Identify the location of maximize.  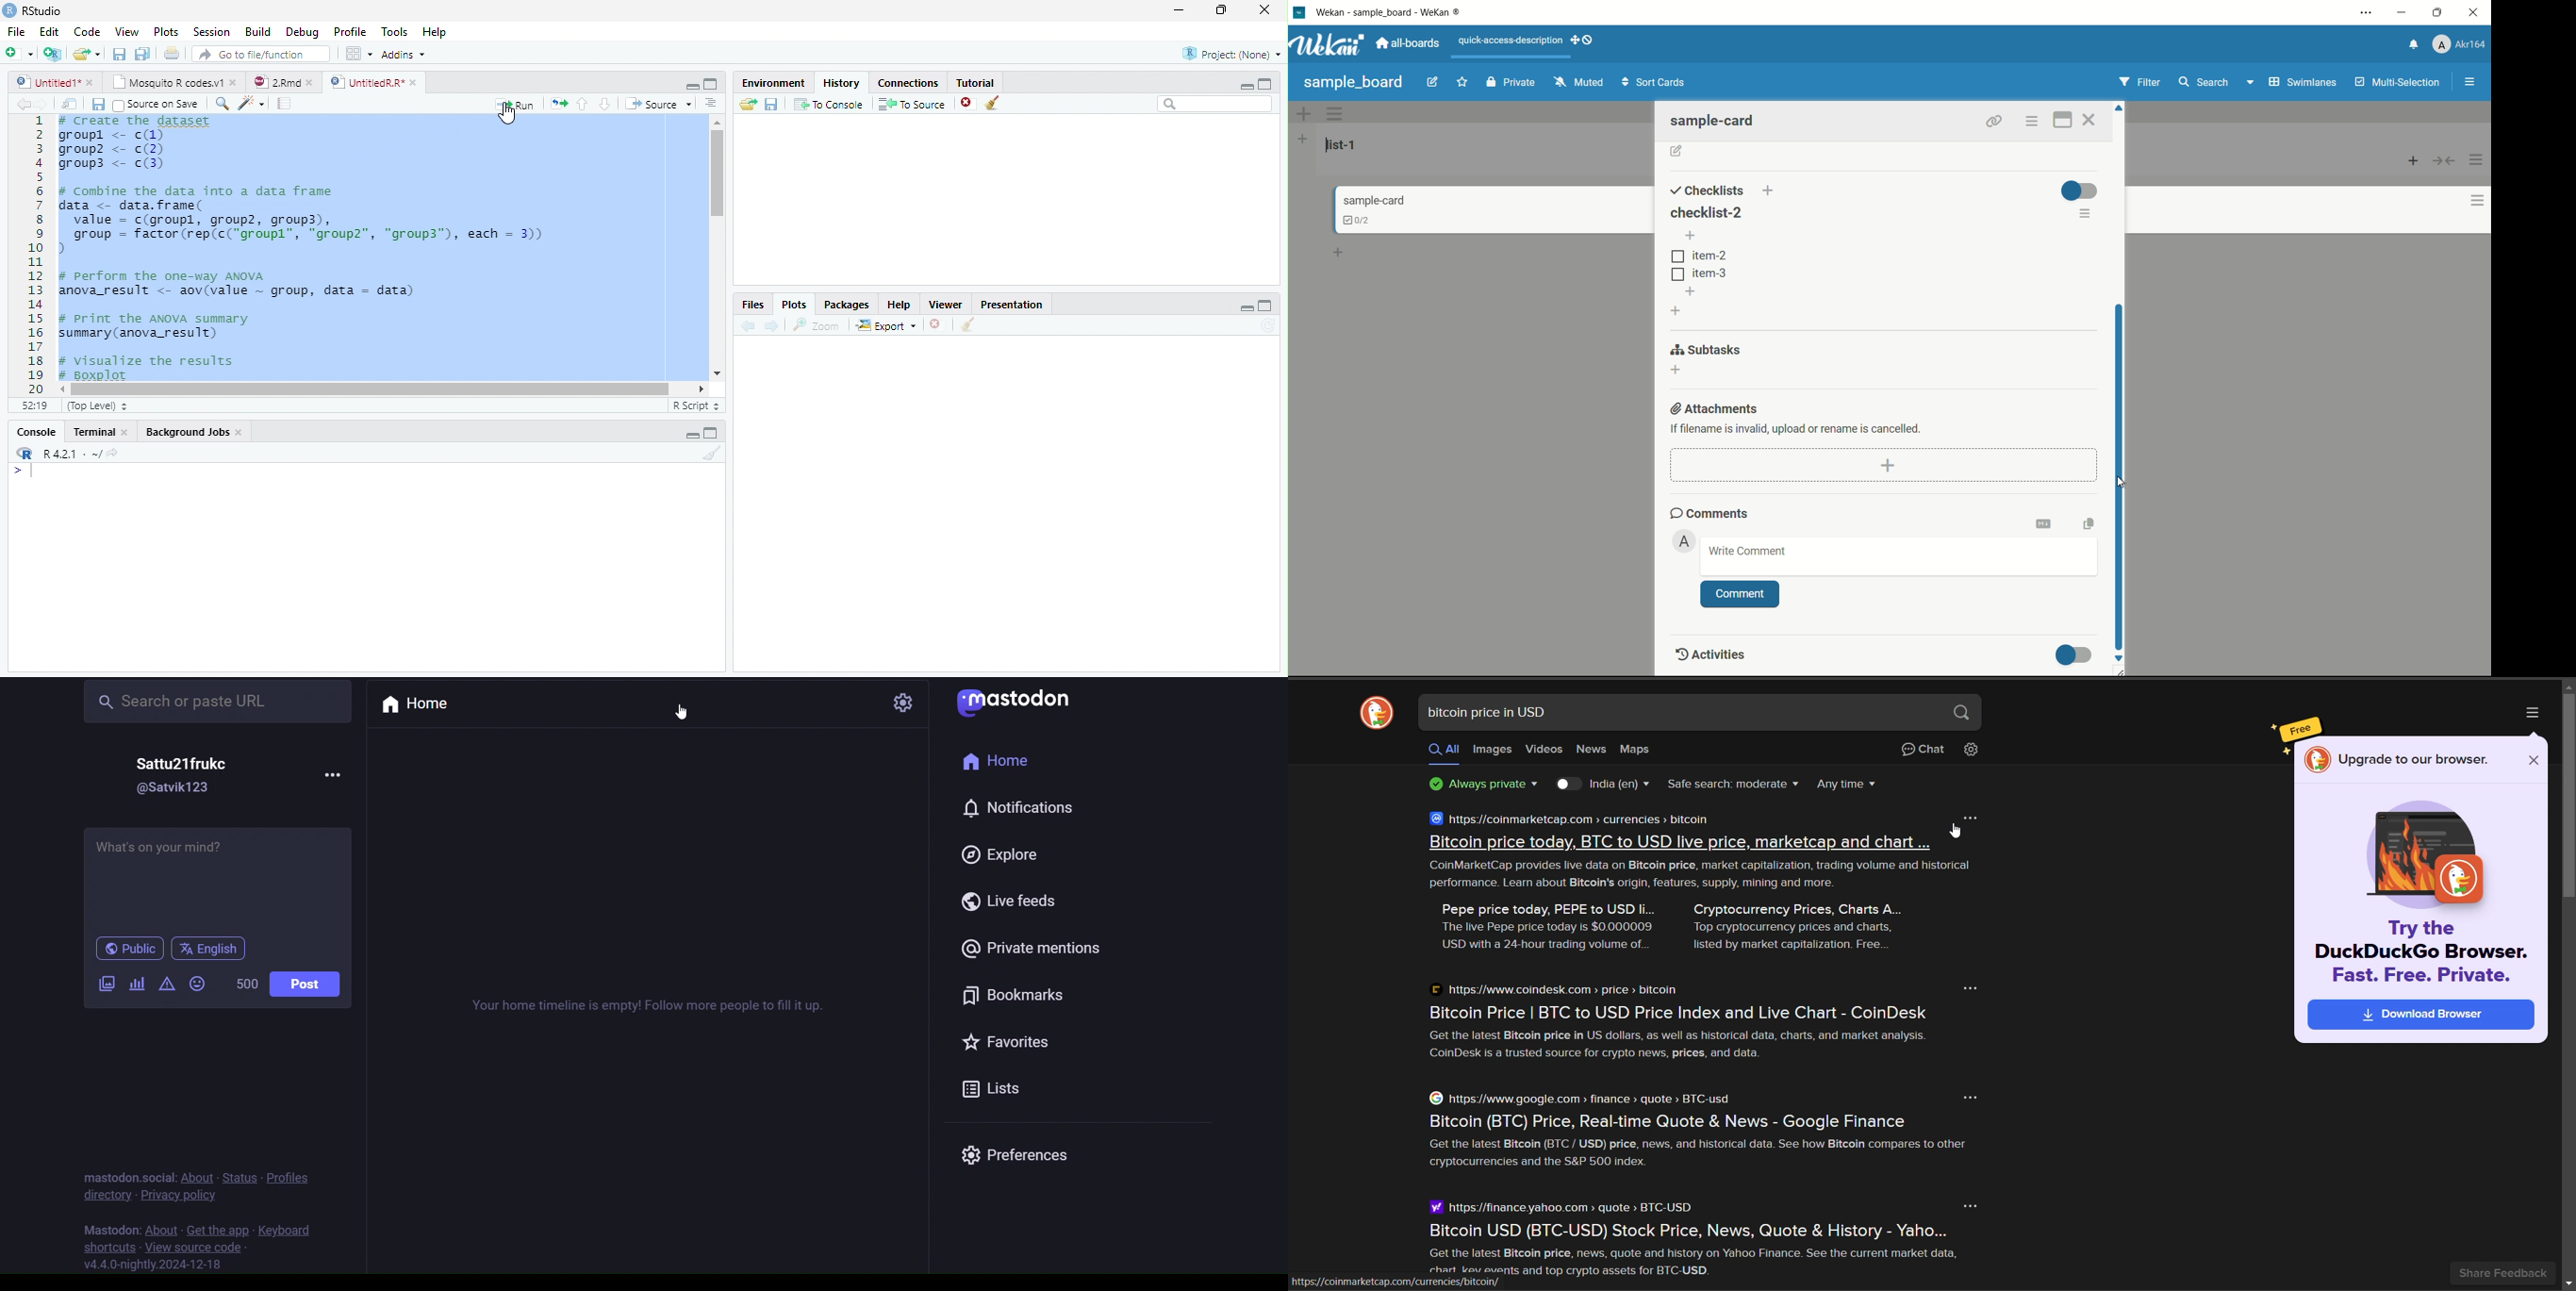
(1268, 83).